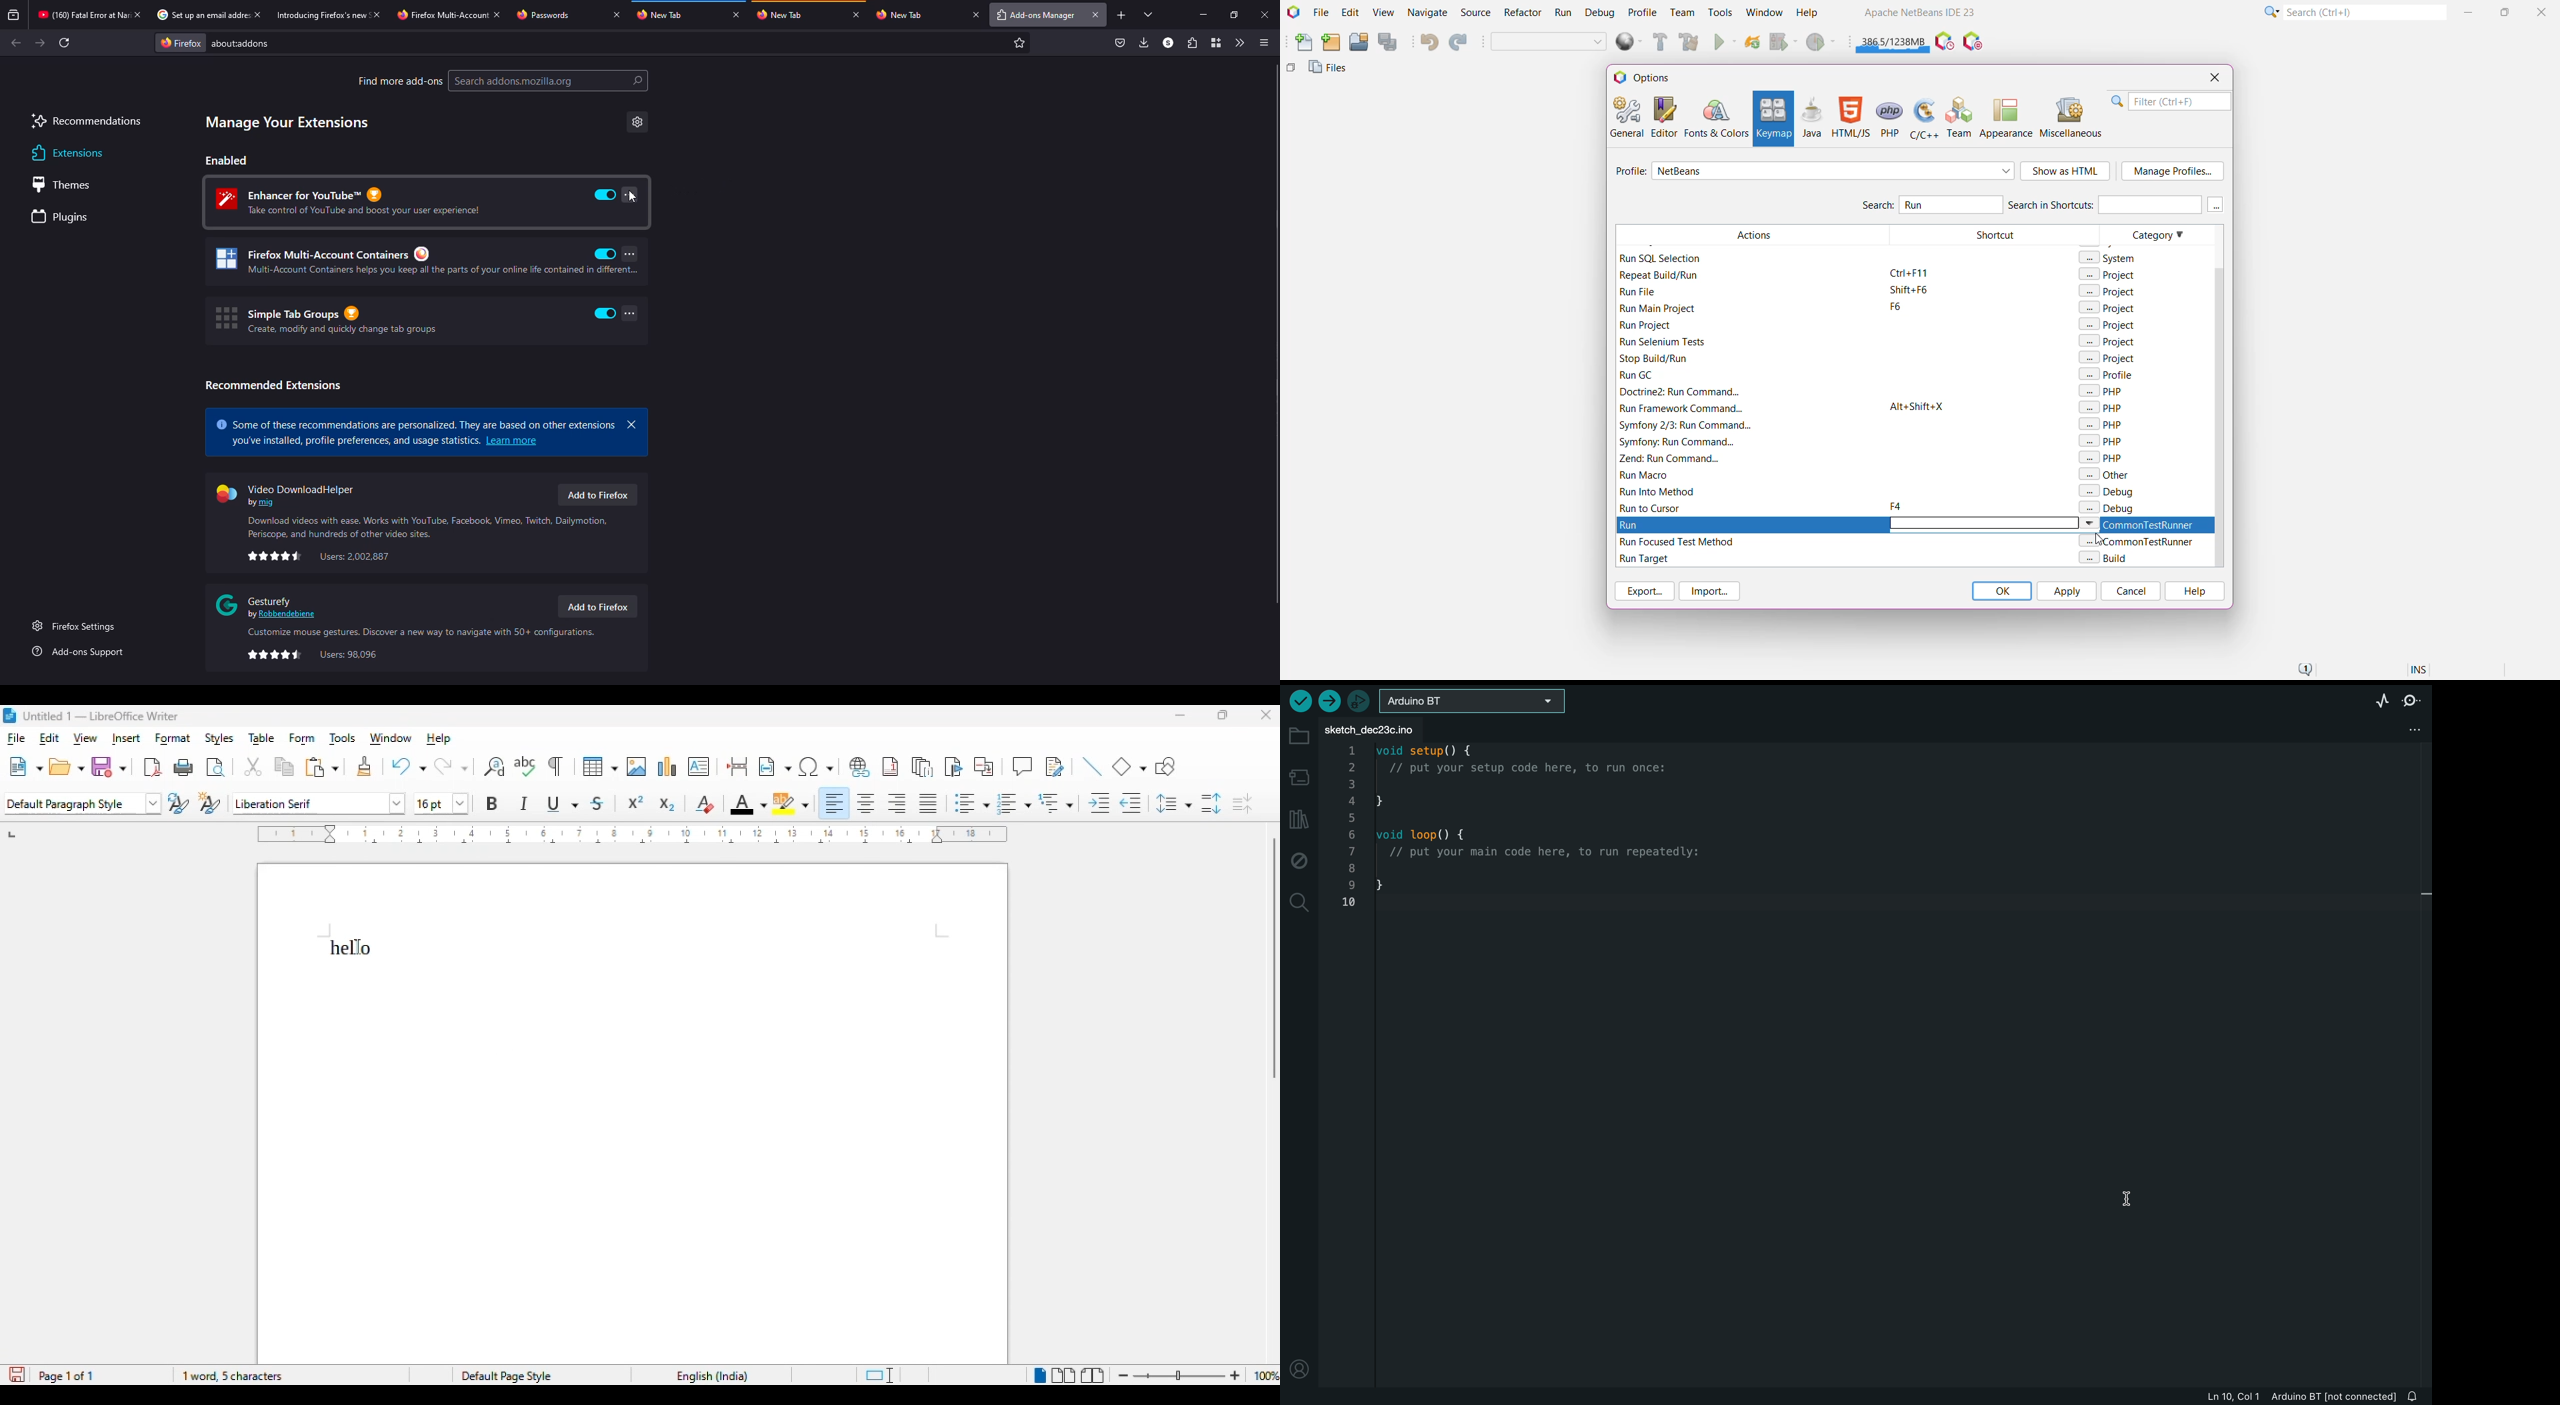 The height and width of the screenshot is (1428, 2576). I want to click on minimize, so click(1179, 715).